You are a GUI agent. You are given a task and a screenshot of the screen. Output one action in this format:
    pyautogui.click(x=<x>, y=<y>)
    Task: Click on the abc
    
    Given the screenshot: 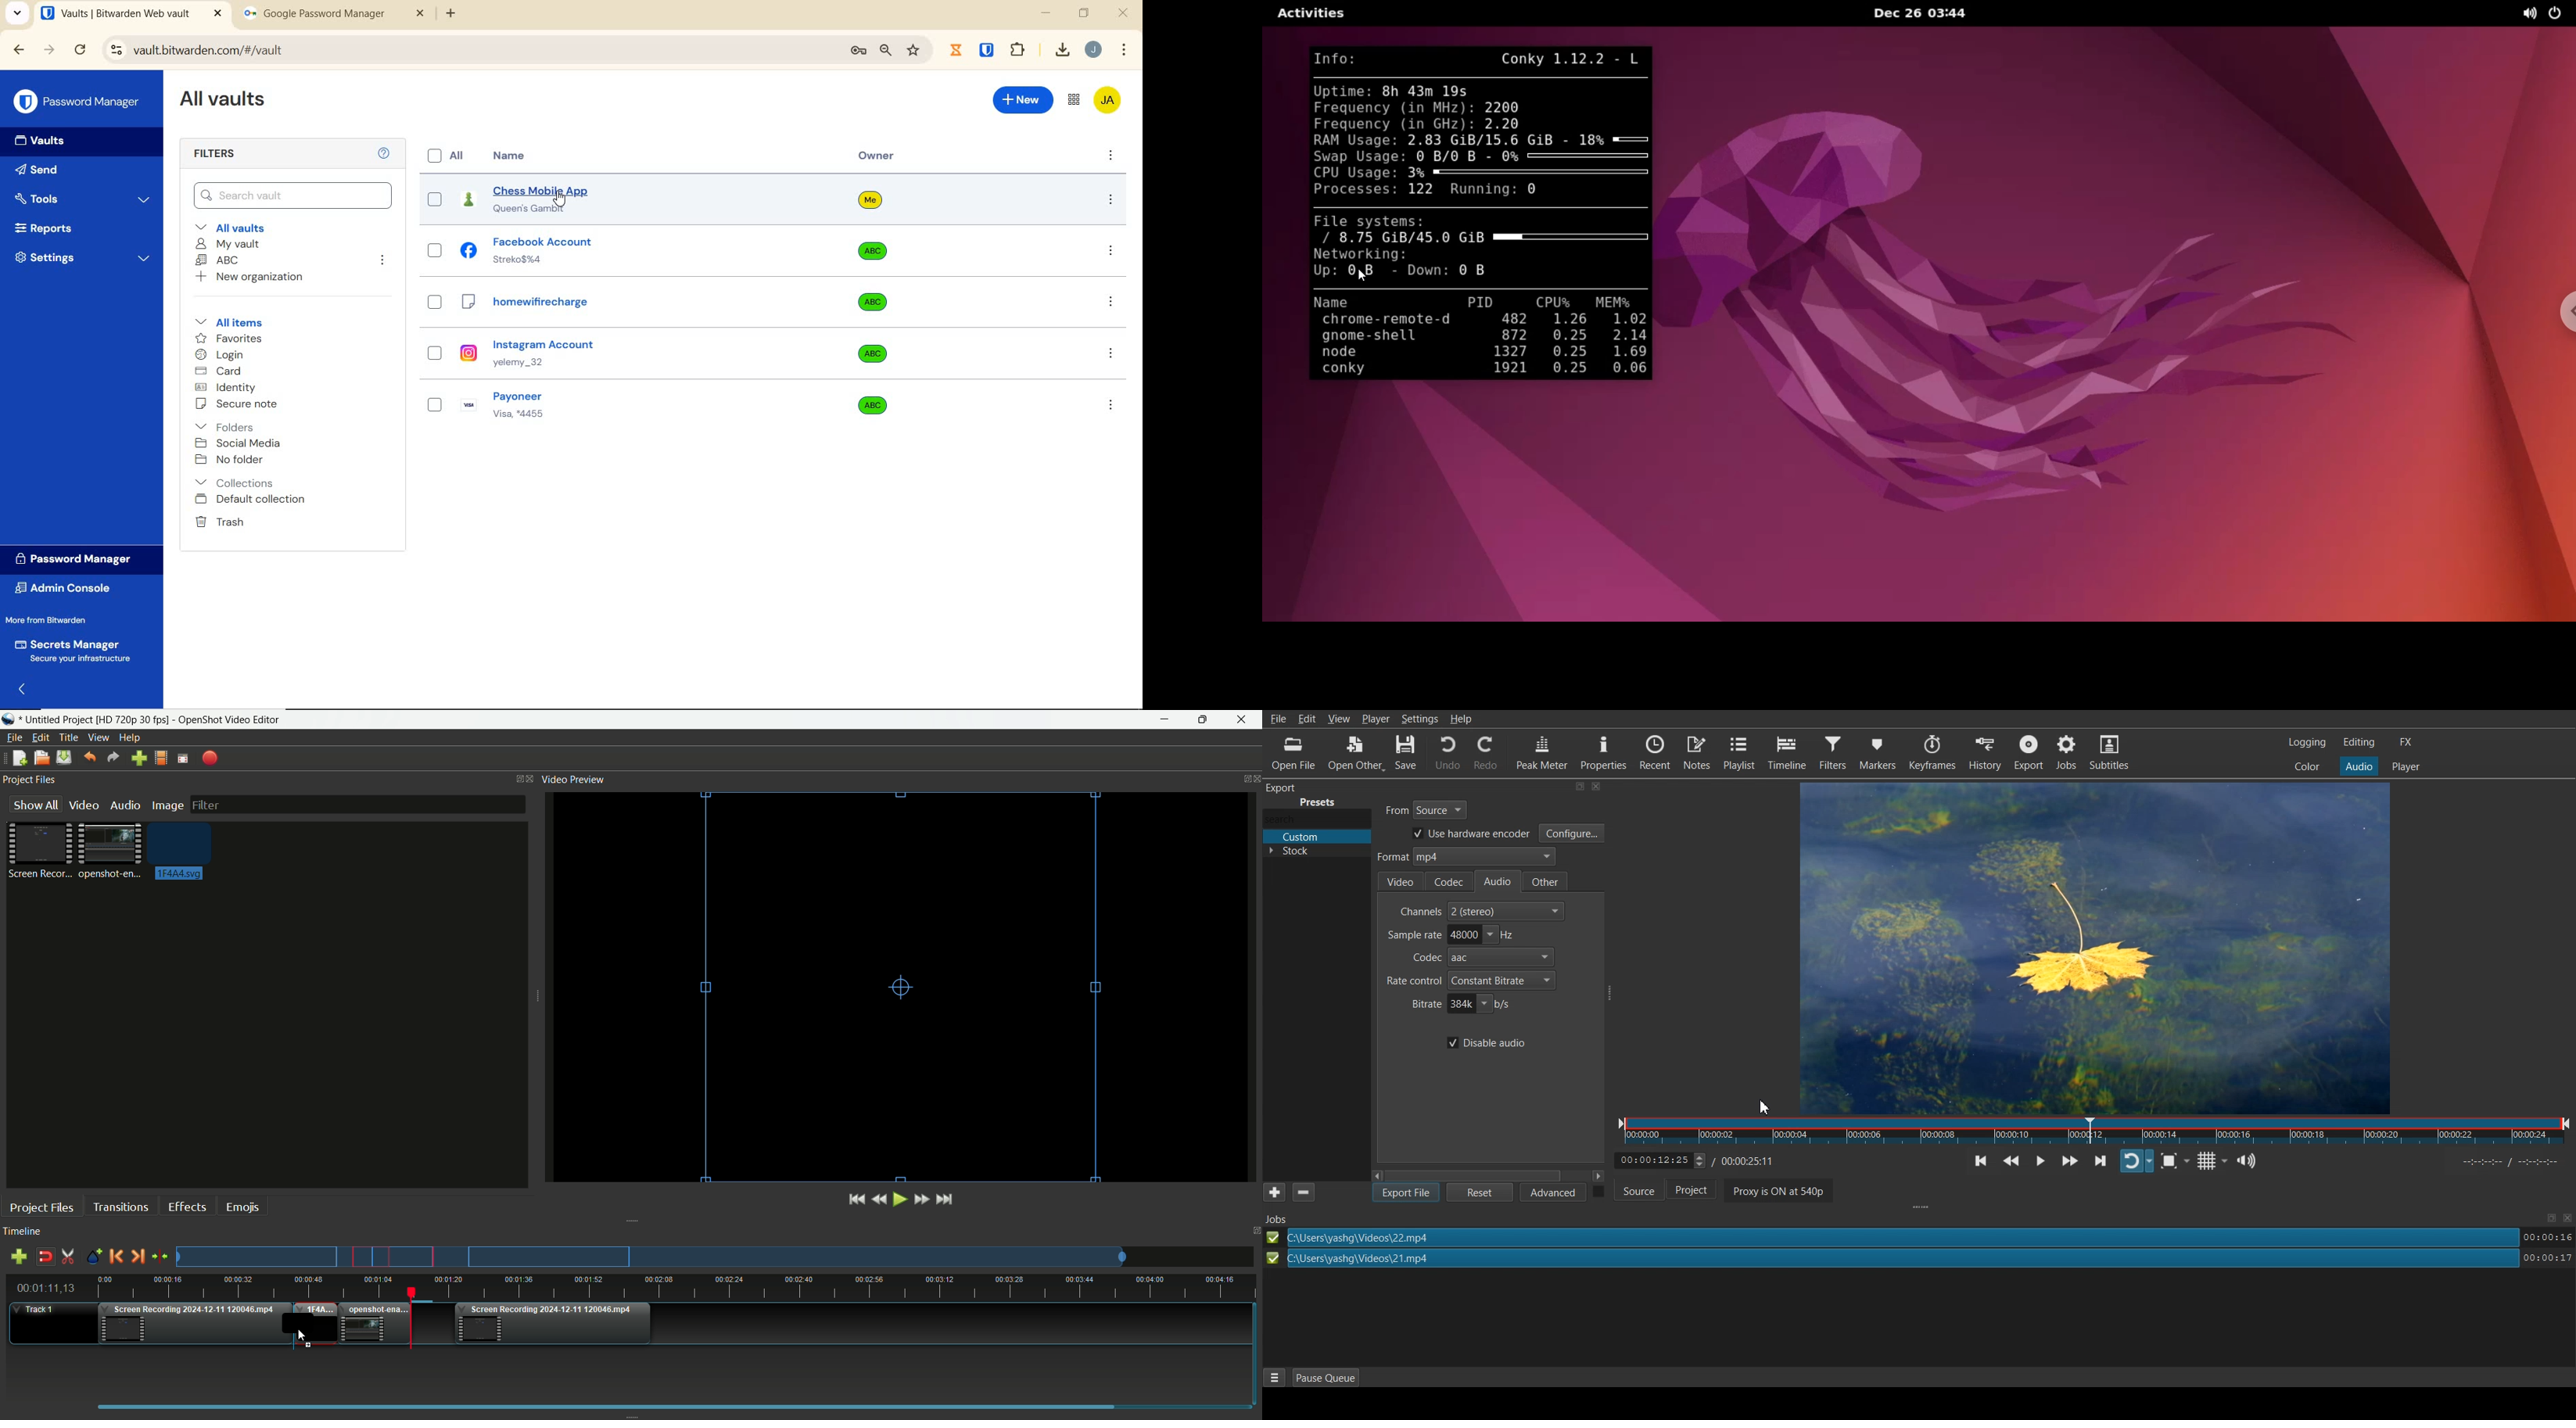 What is the action you would take?
    pyautogui.click(x=875, y=248)
    